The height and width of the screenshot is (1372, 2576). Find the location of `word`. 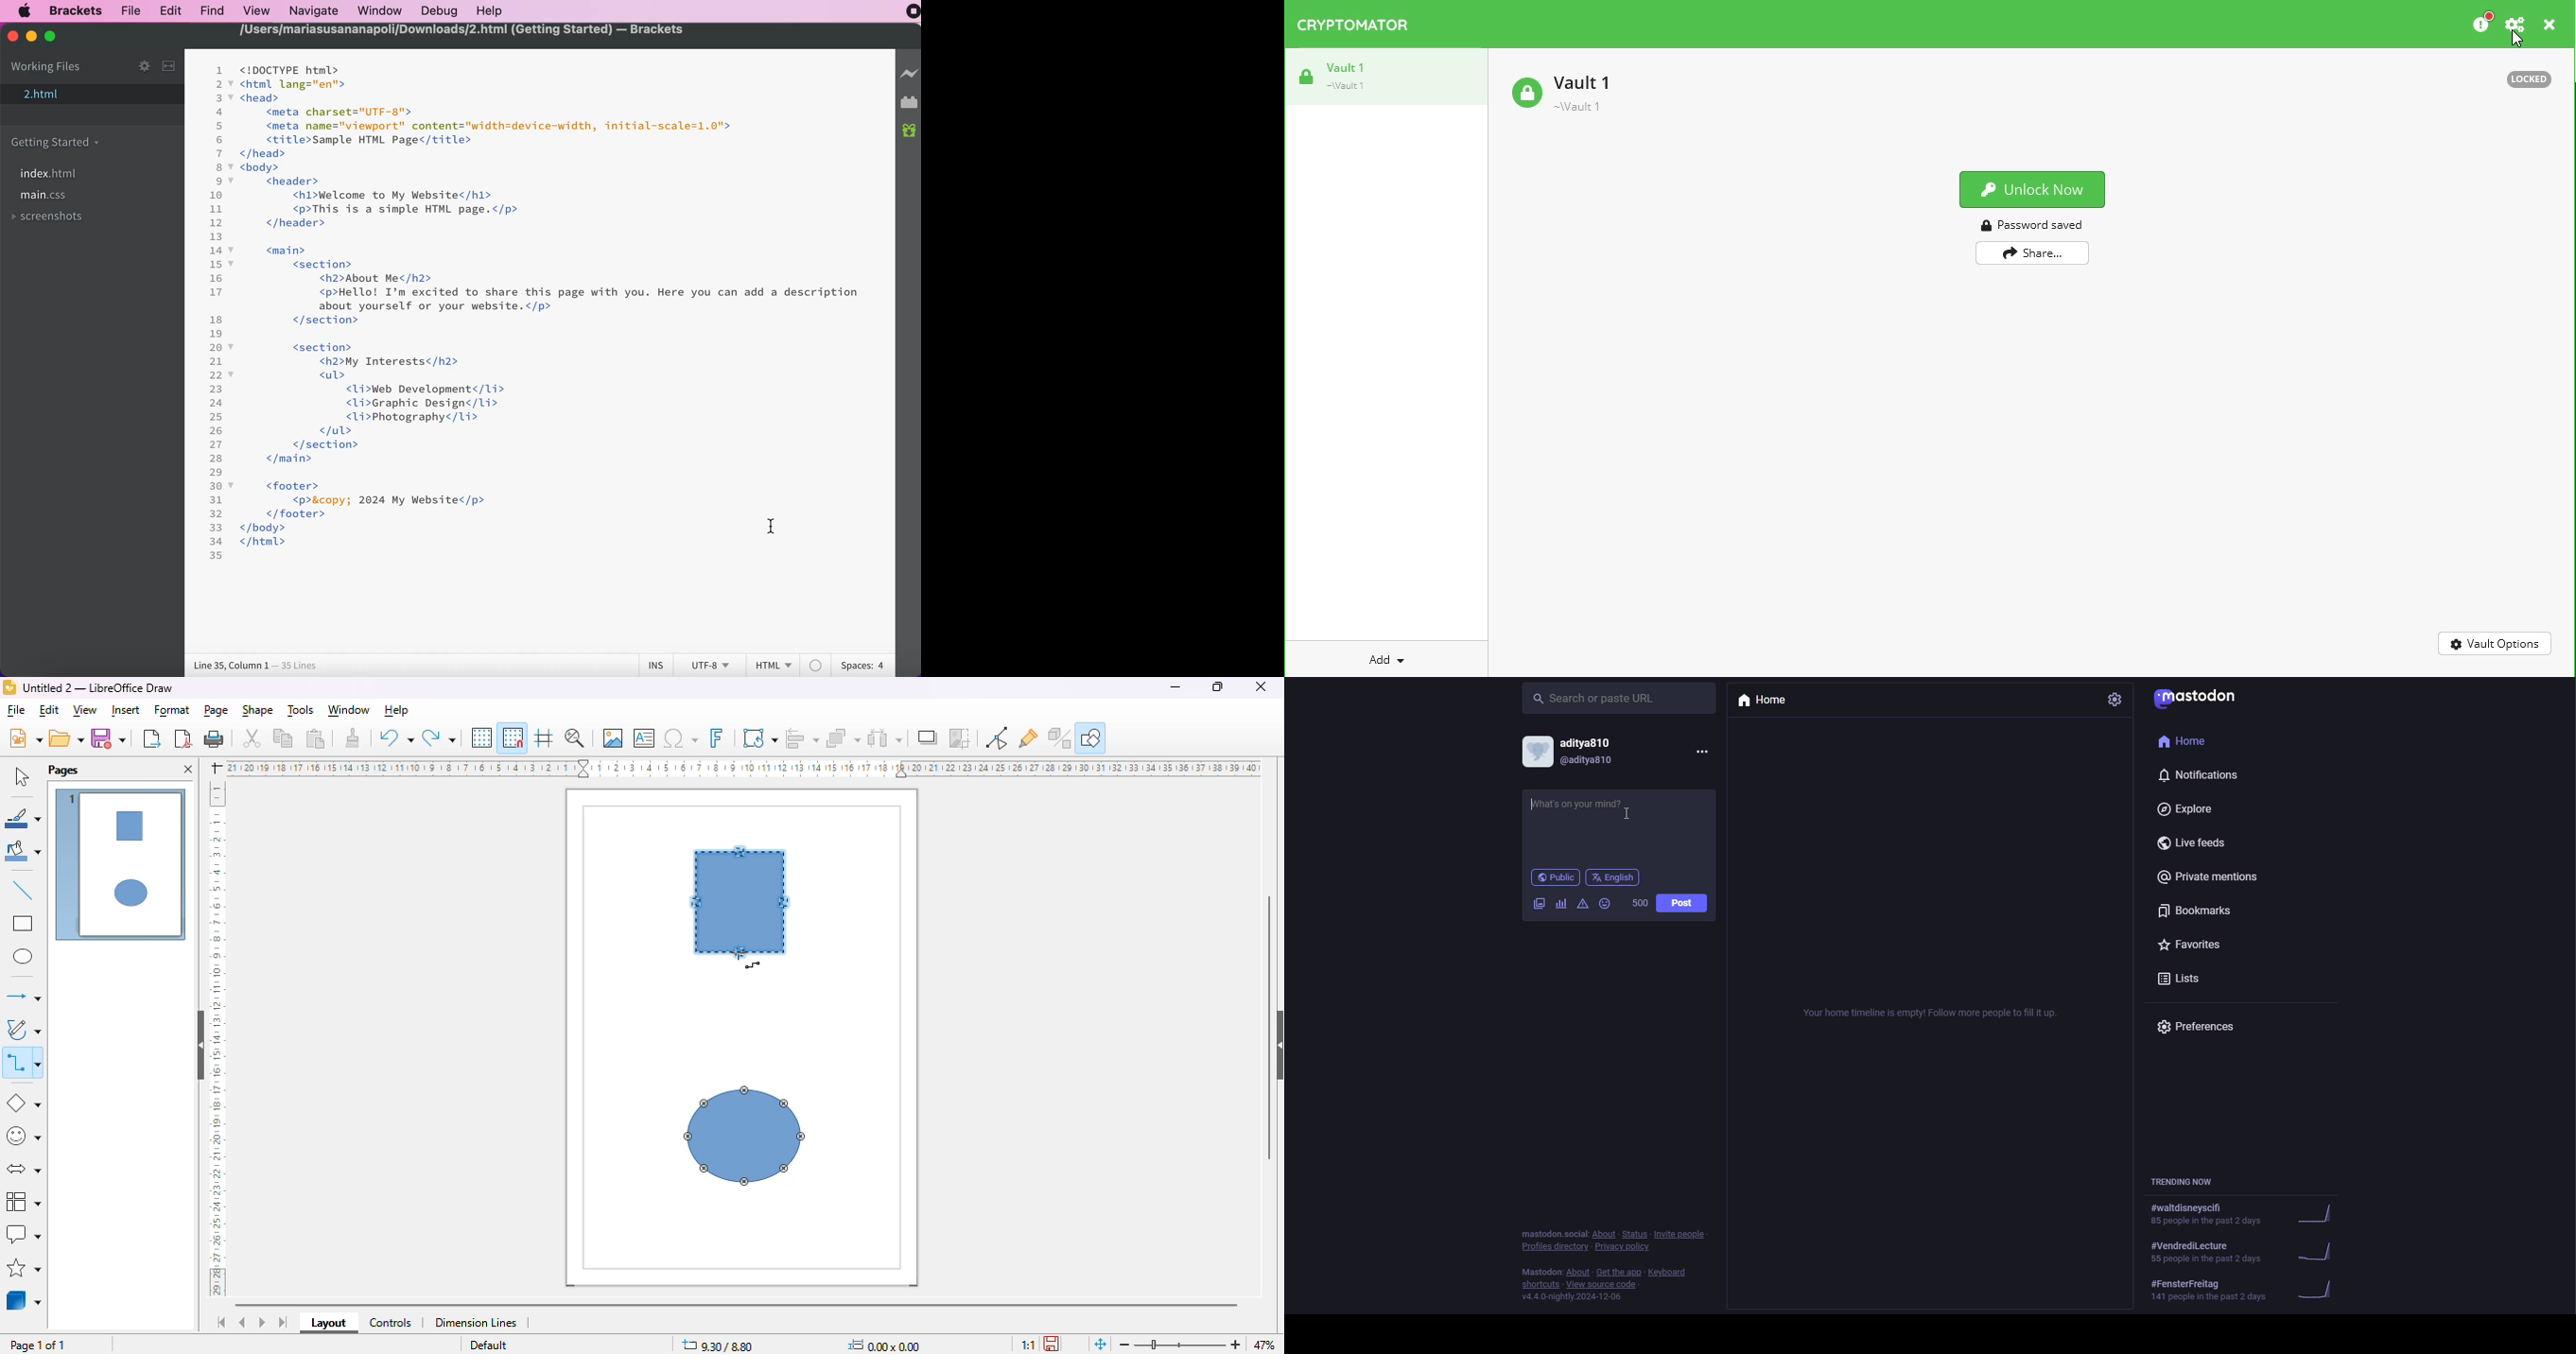

word is located at coordinates (1639, 904).